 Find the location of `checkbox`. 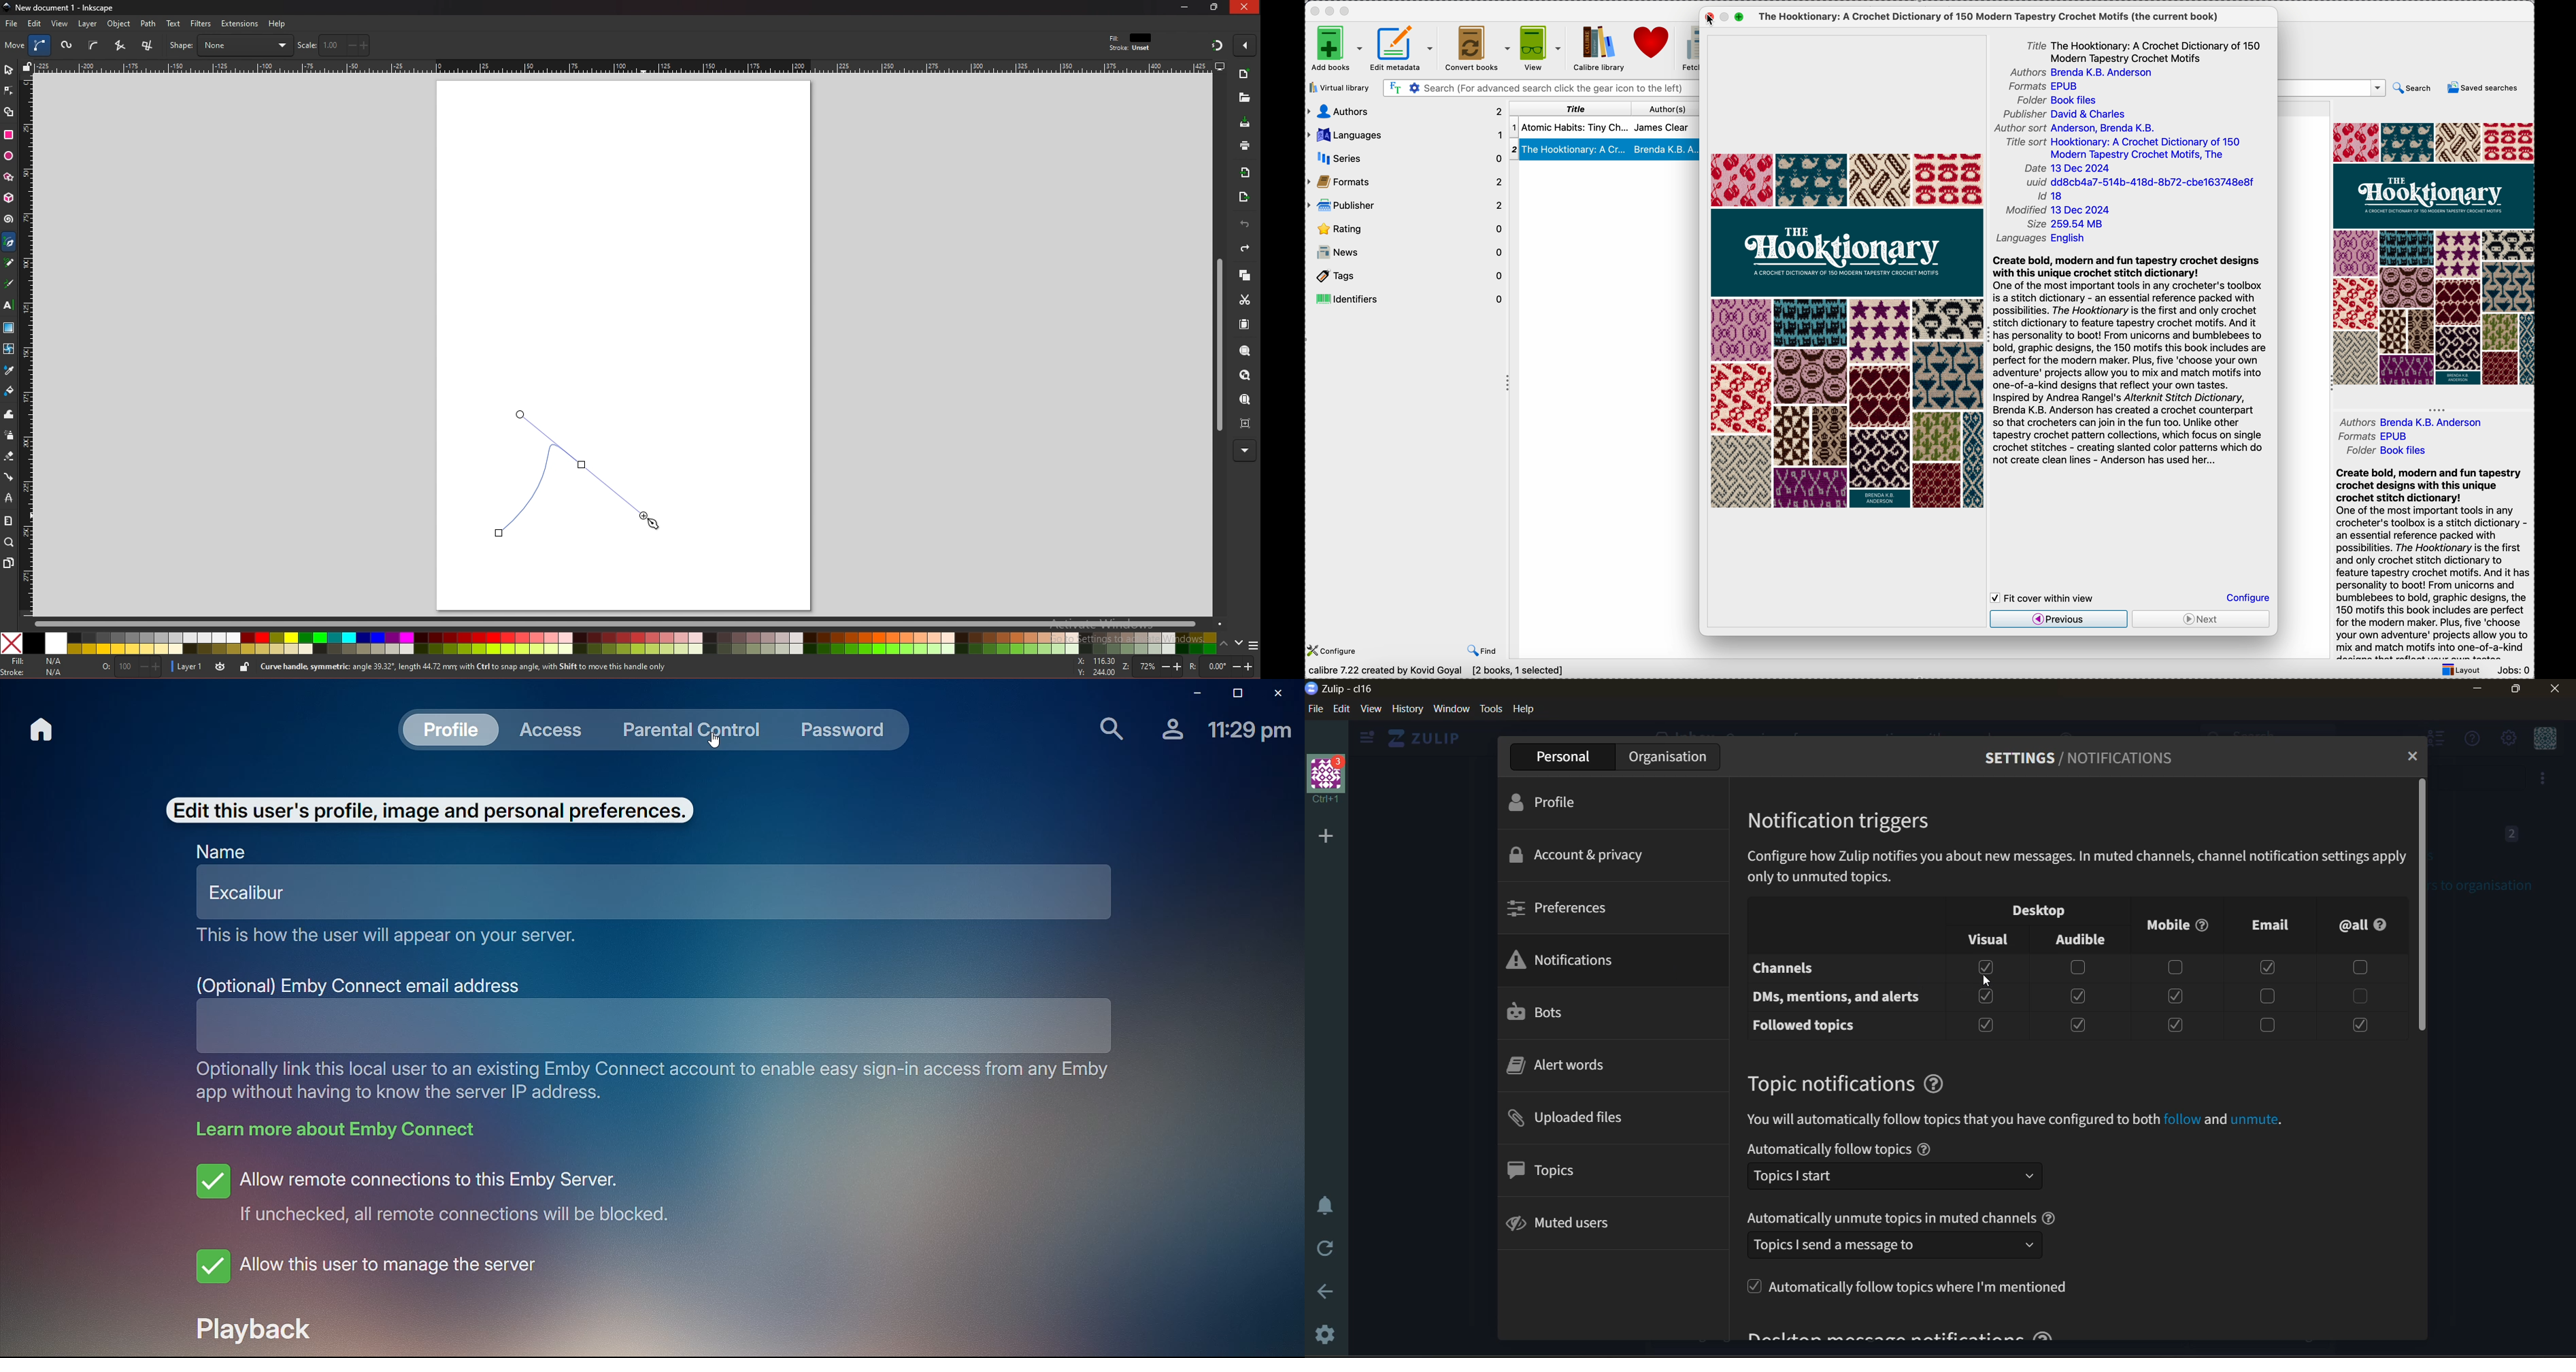

checkbox is located at coordinates (2080, 1026).